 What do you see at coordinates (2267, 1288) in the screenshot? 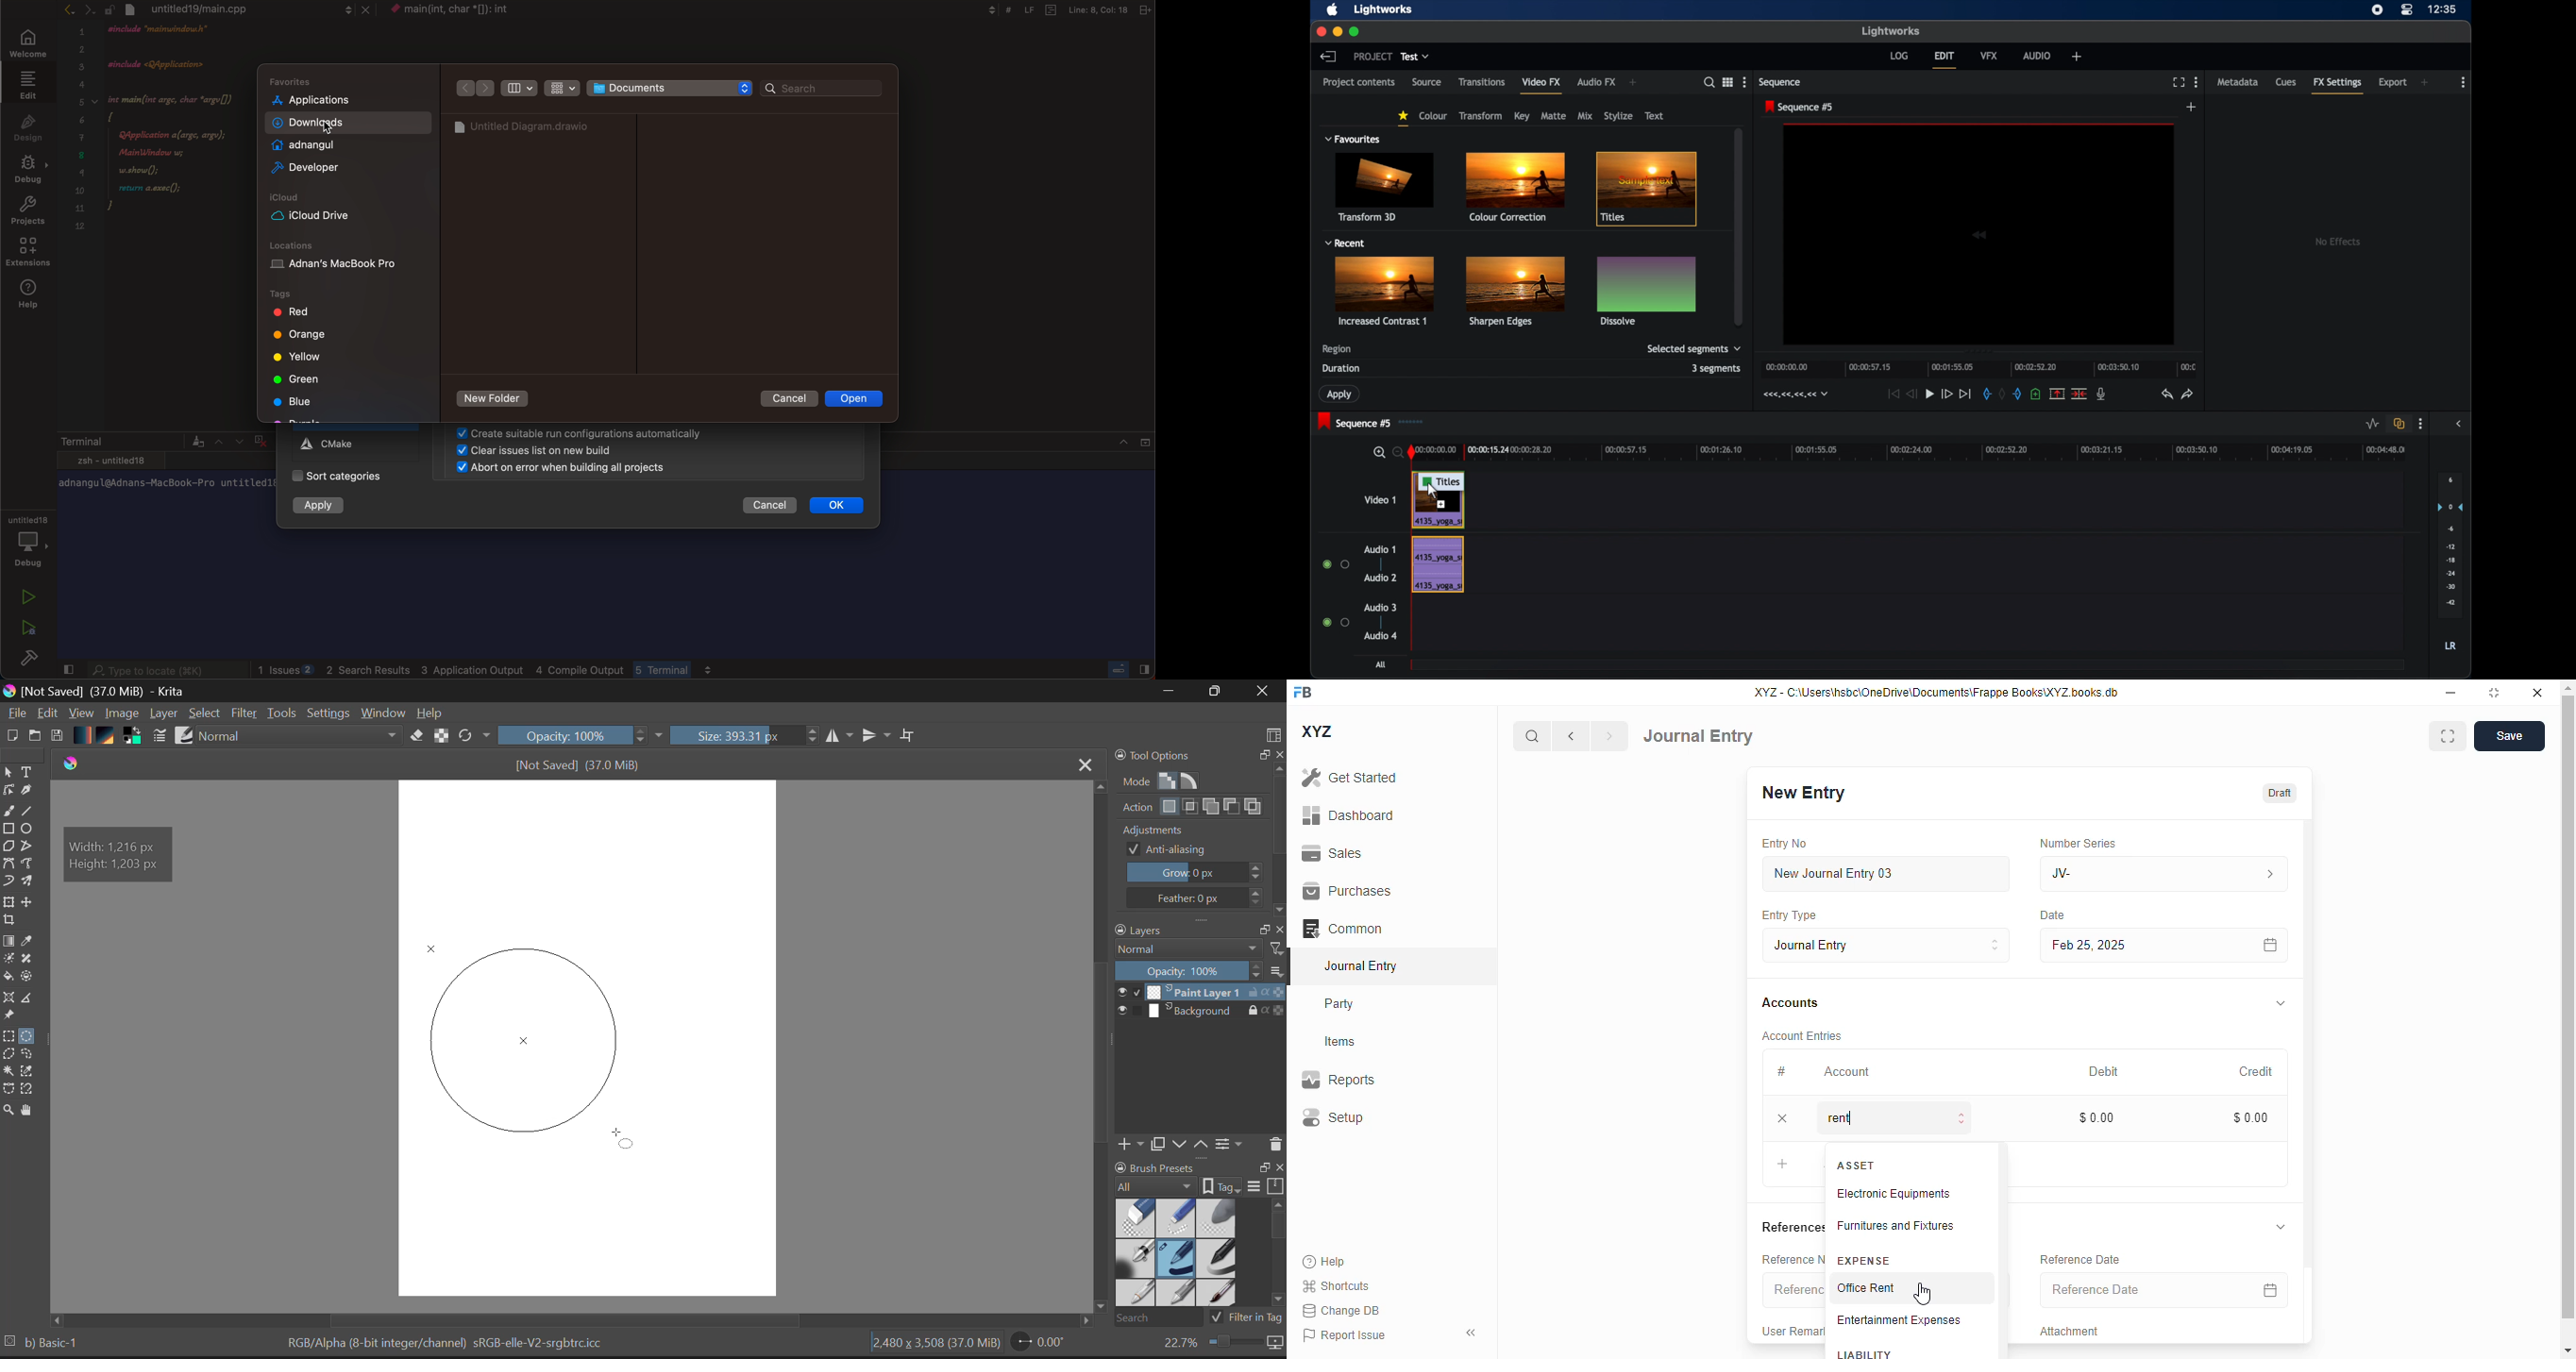
I see `calendar icon` at bounding box center [2267, 1288].